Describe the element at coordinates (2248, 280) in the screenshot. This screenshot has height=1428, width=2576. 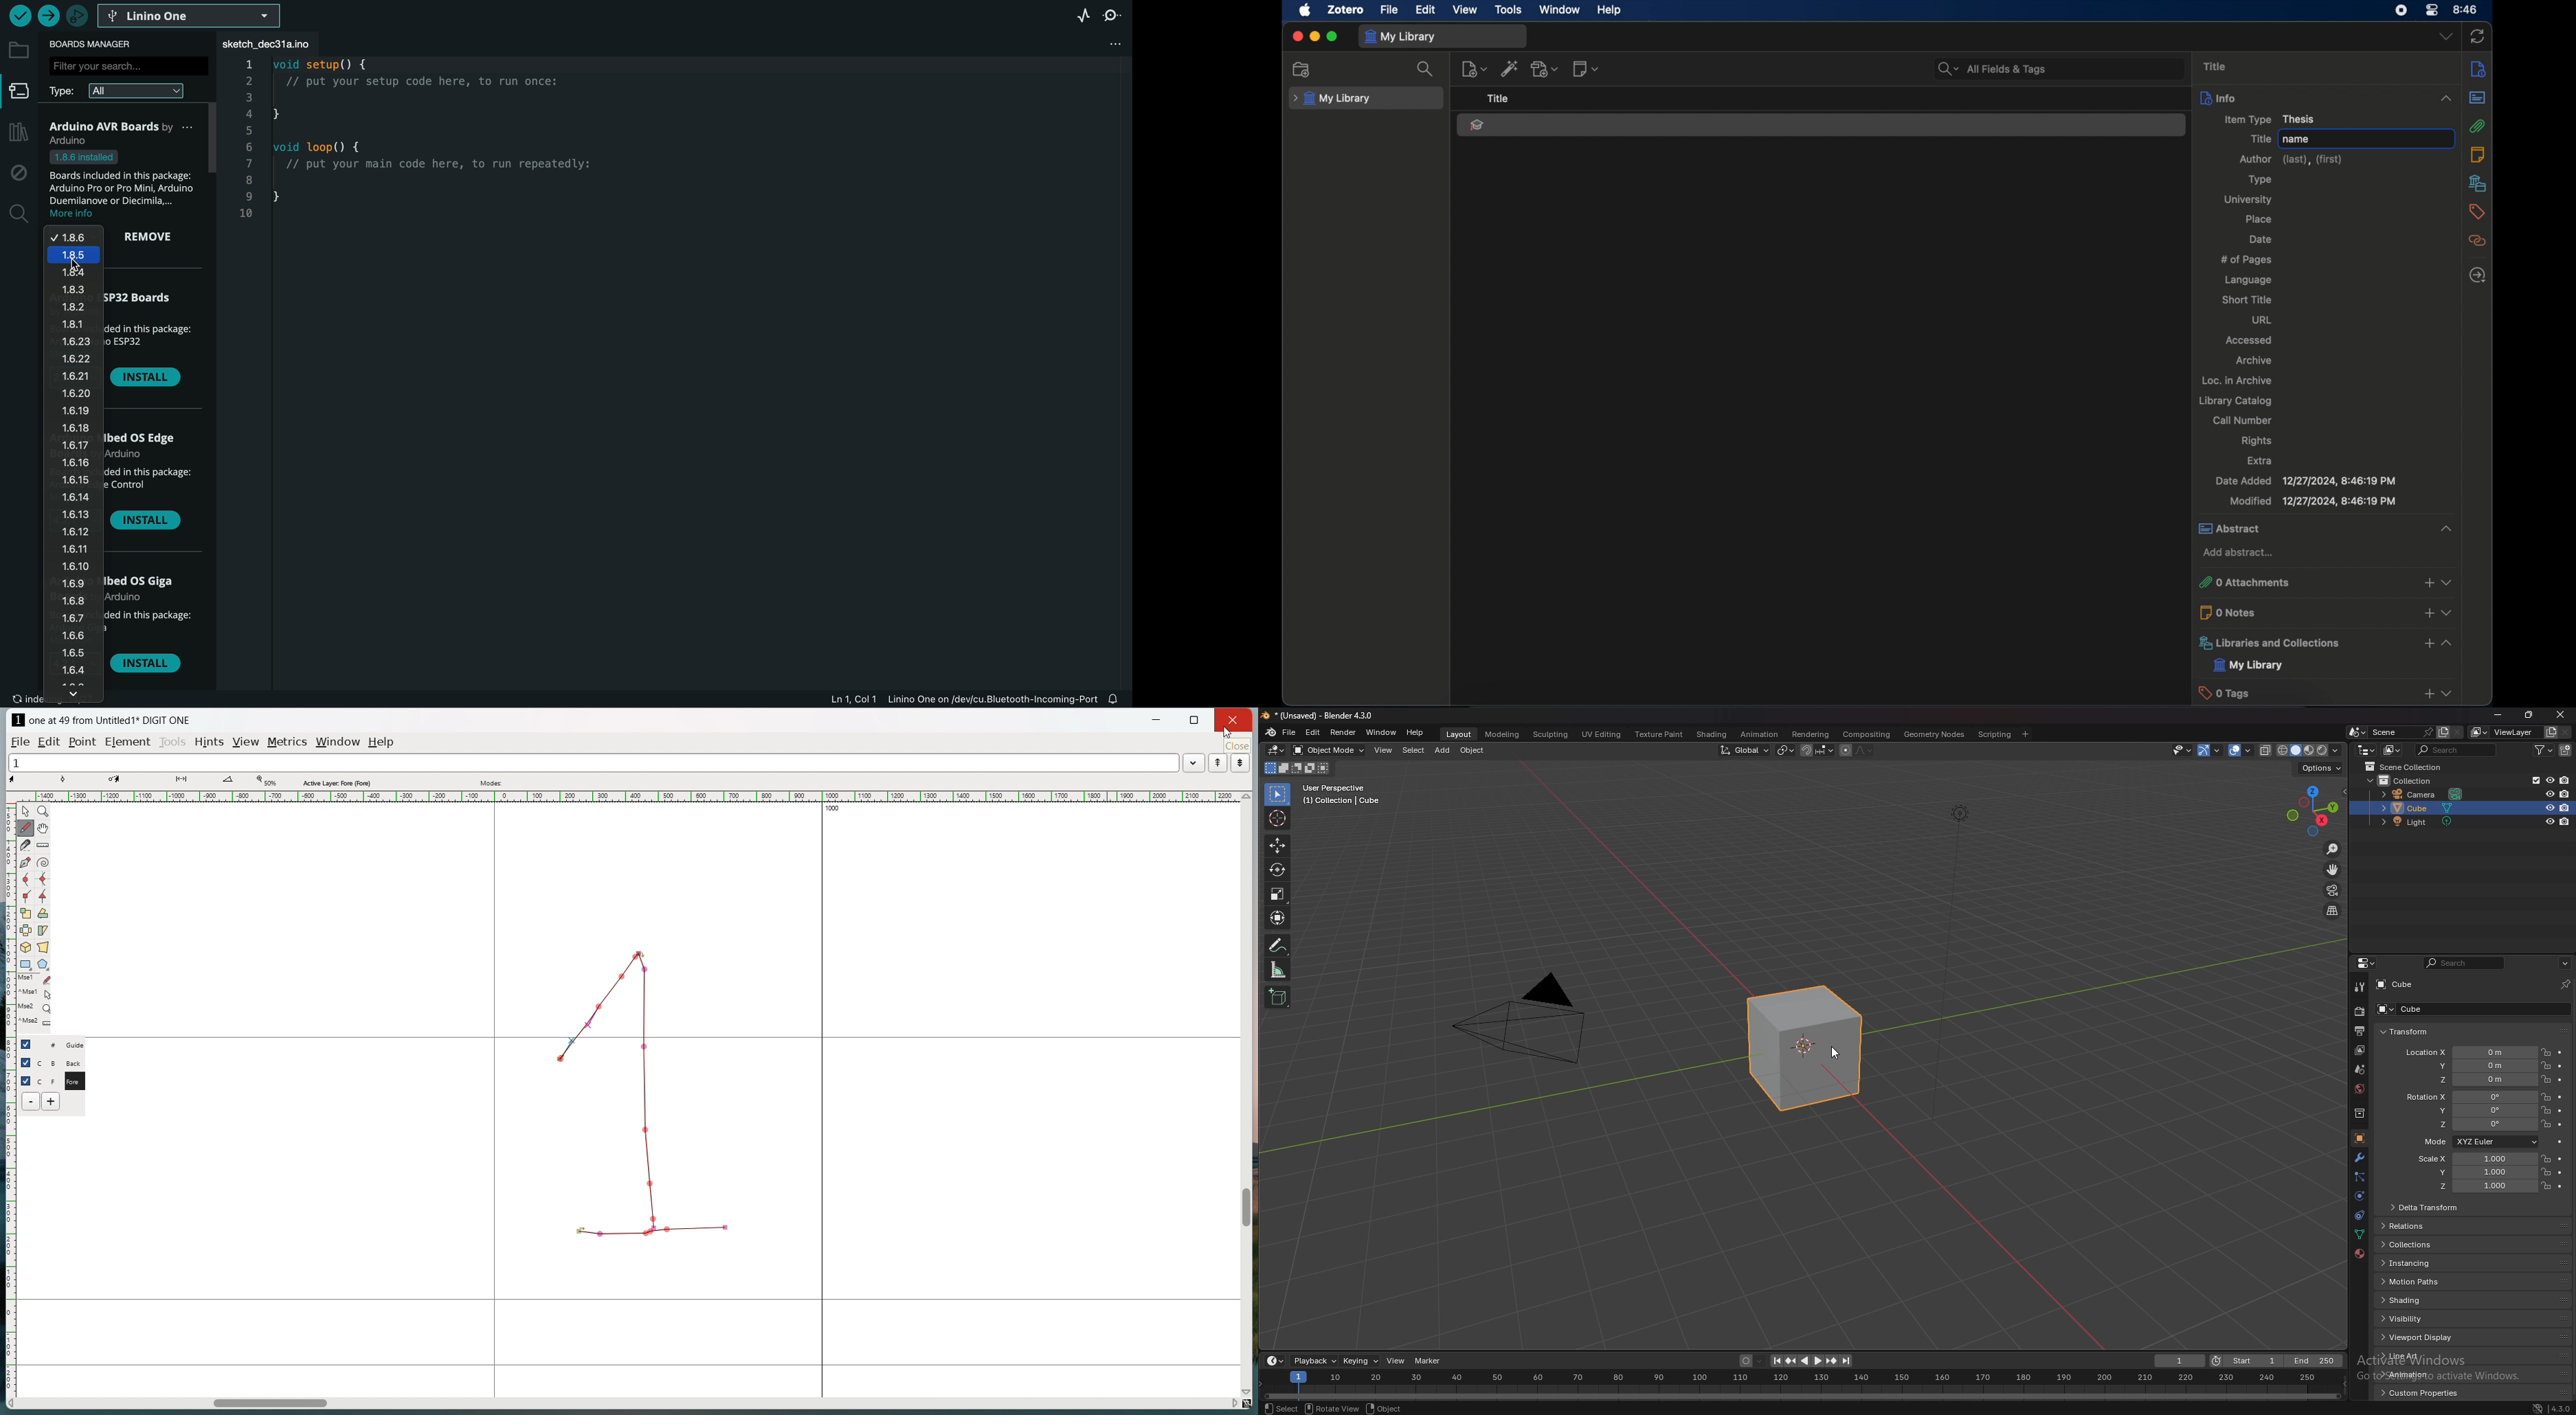
I see `language` at that location.